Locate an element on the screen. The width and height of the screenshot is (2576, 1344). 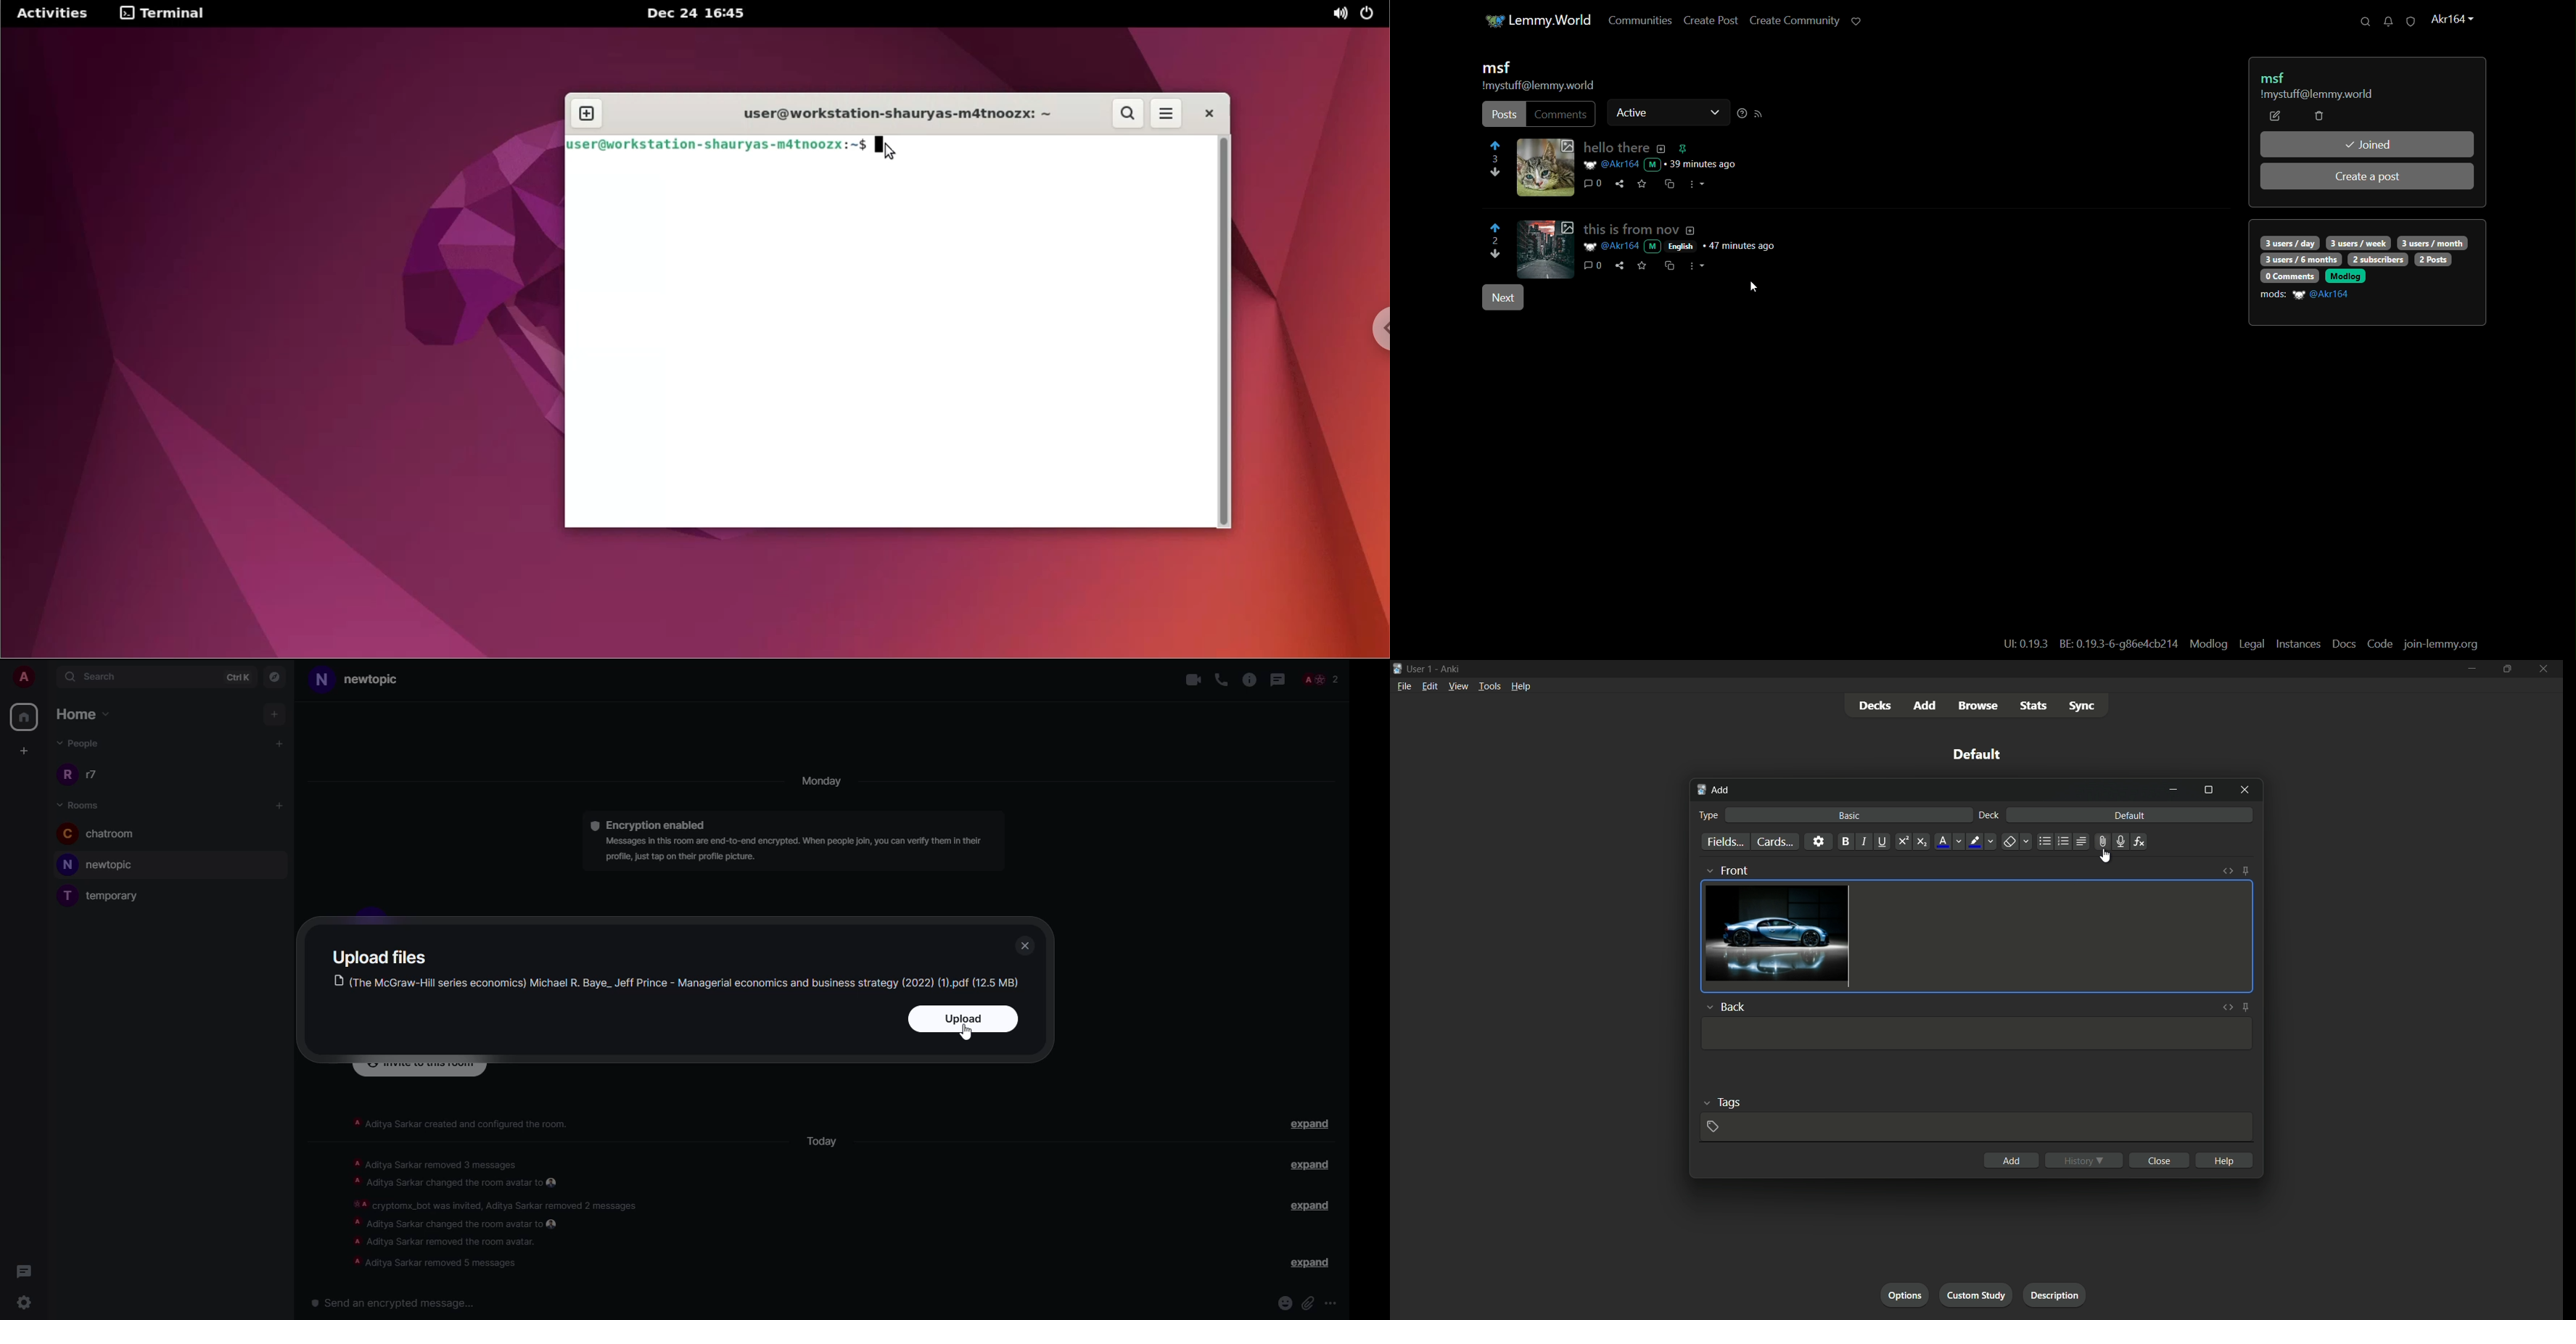
image is located at coordinates (1545, 248).